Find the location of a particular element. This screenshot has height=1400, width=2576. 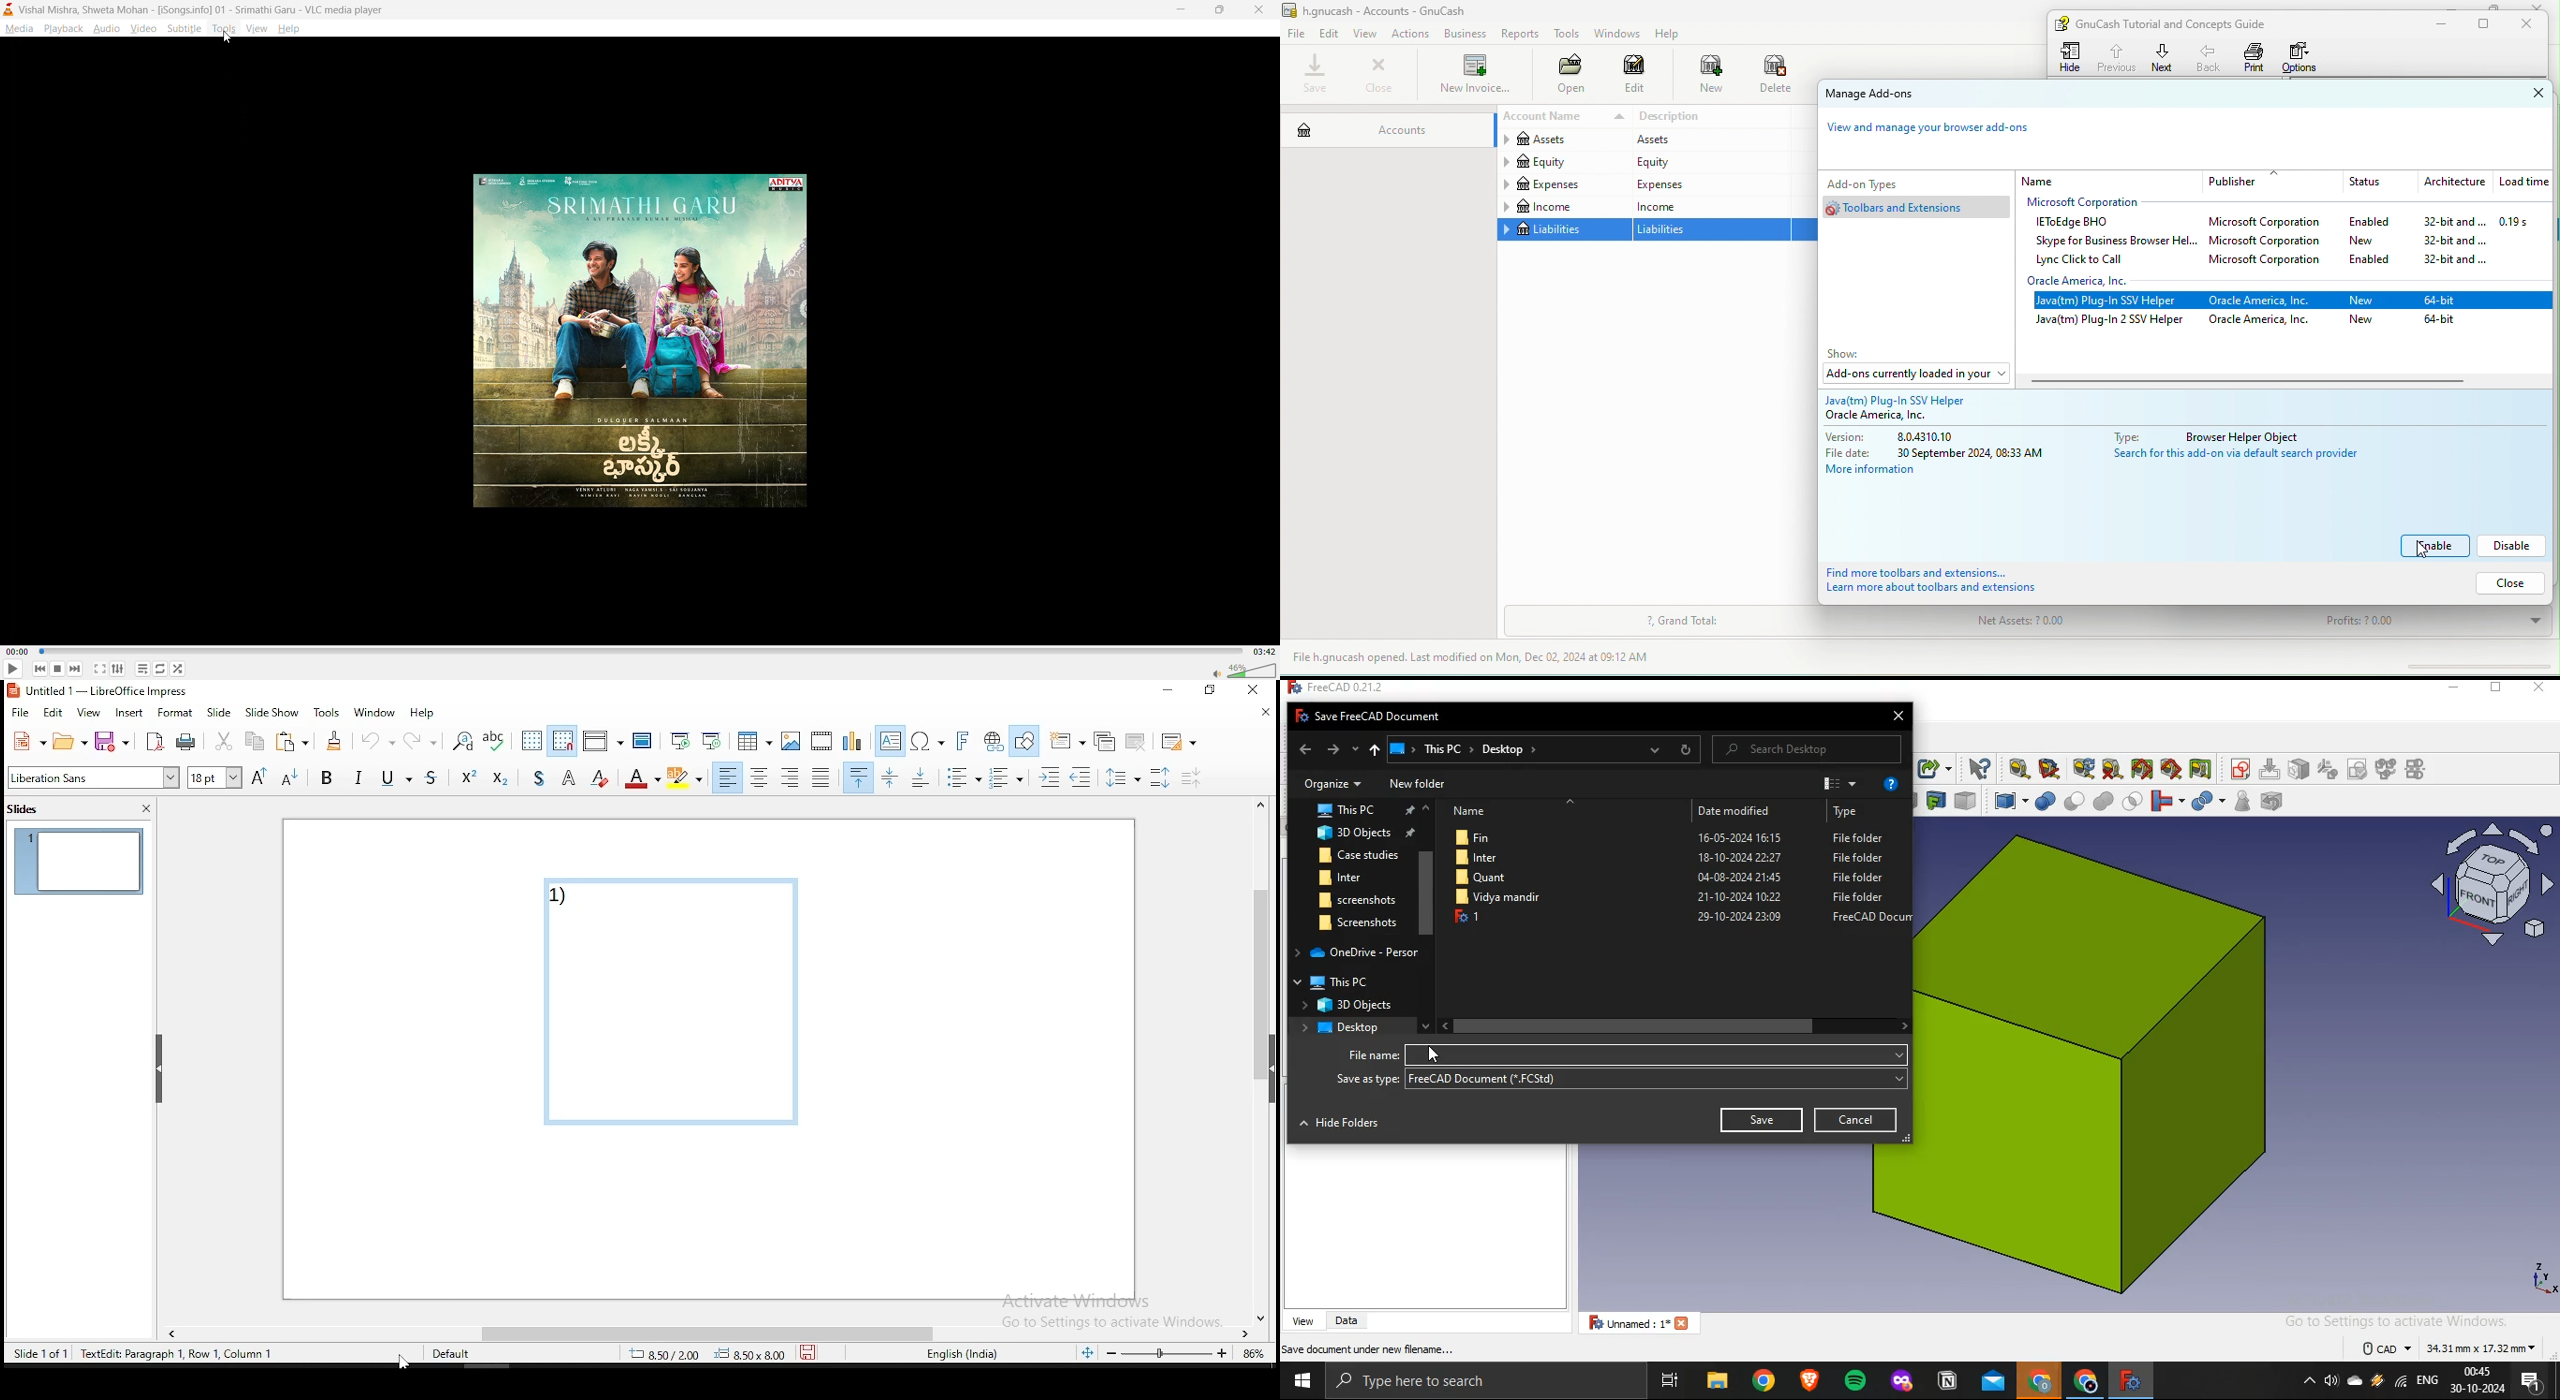

show hidden icons  is located at coordinates (2306, 1381).